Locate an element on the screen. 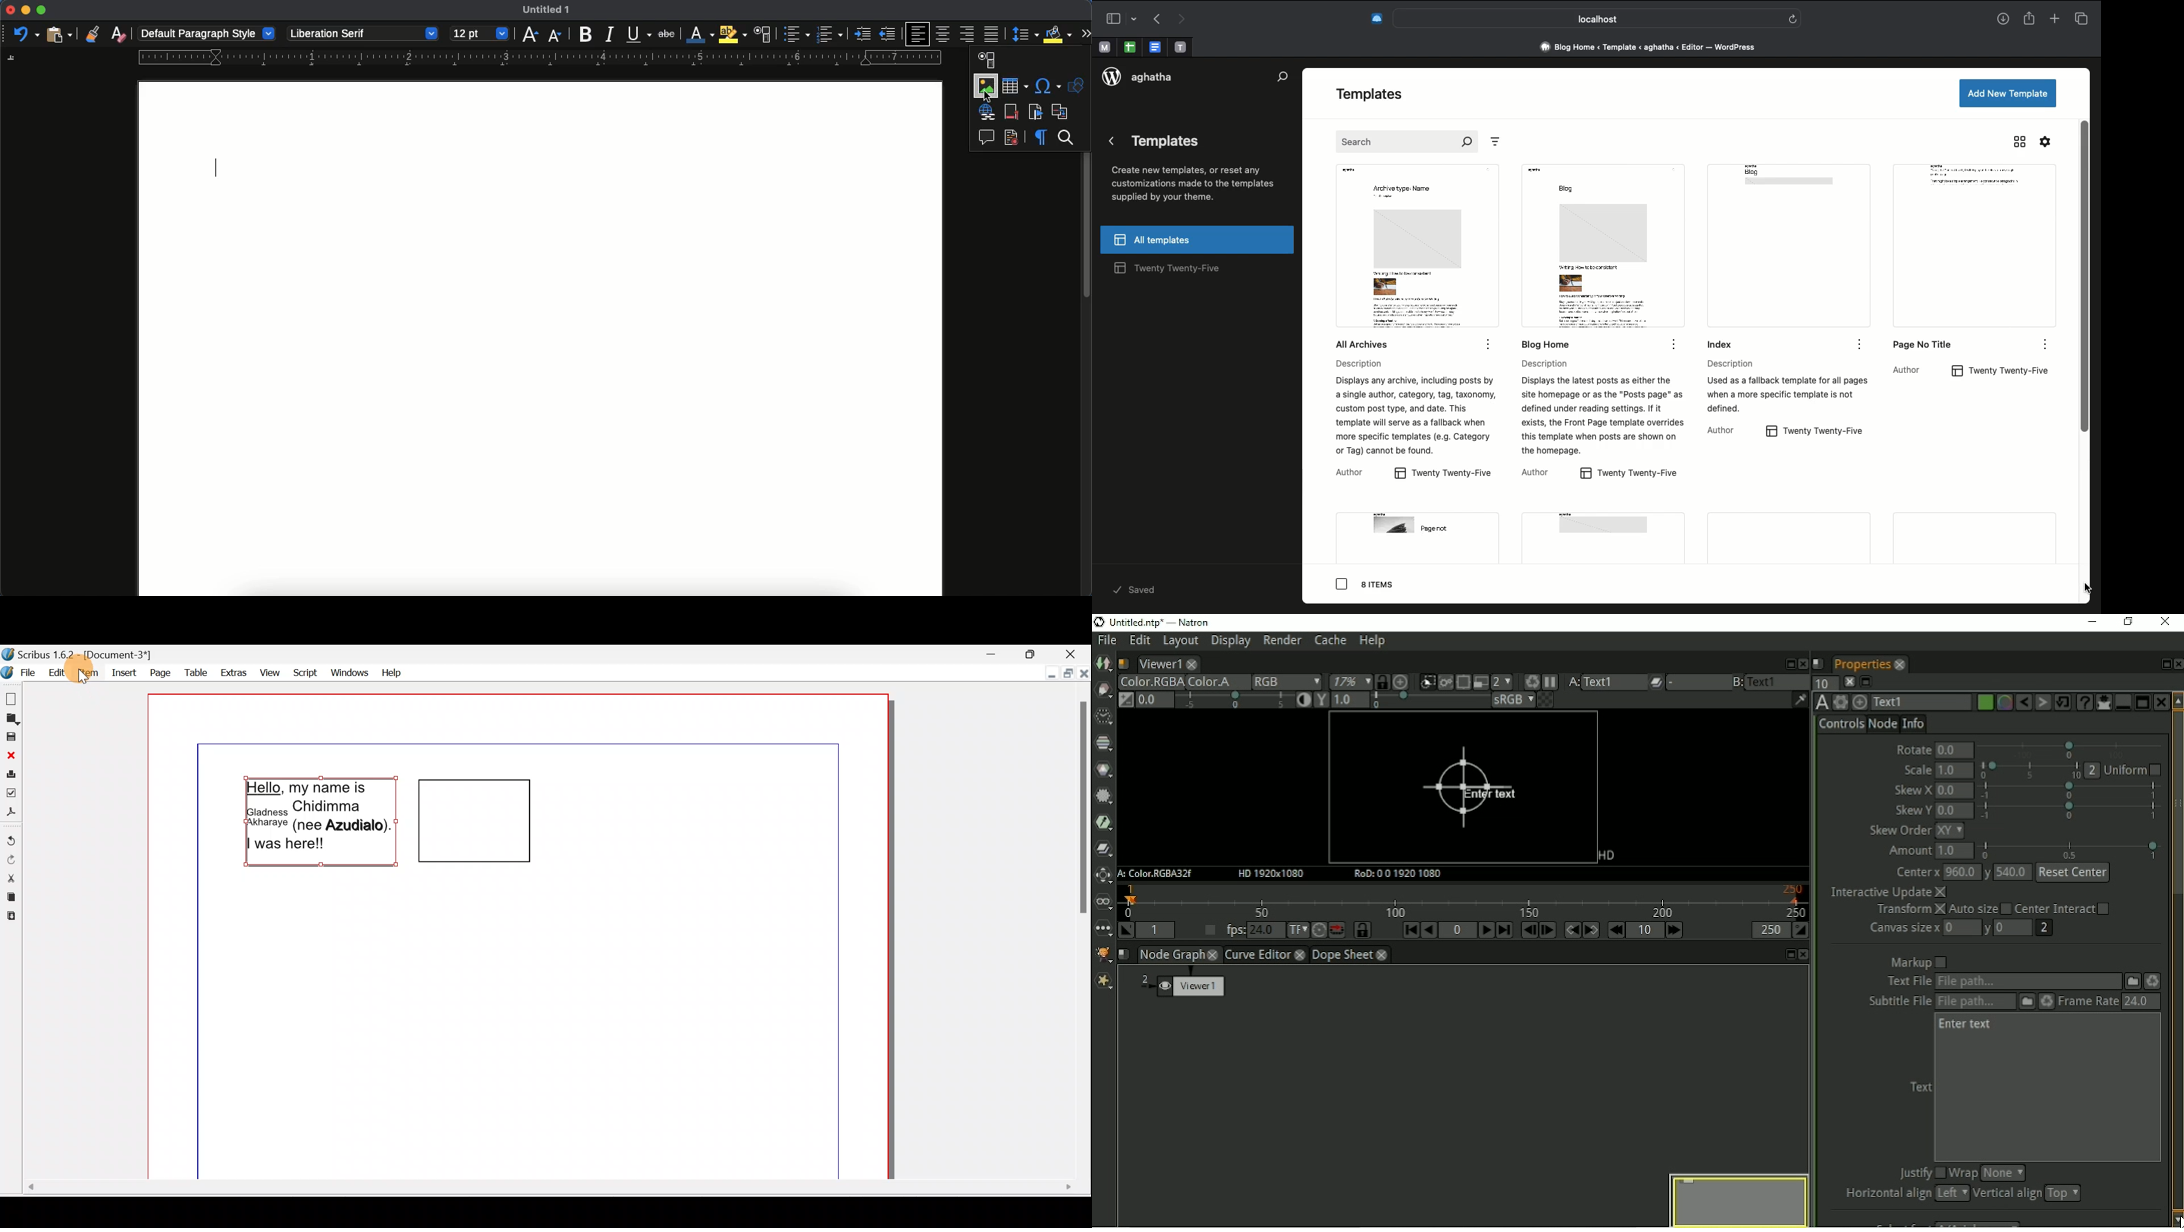 The width and height of the screenshot is (2184, 1232). Back is located at coordinates (1156, 20).